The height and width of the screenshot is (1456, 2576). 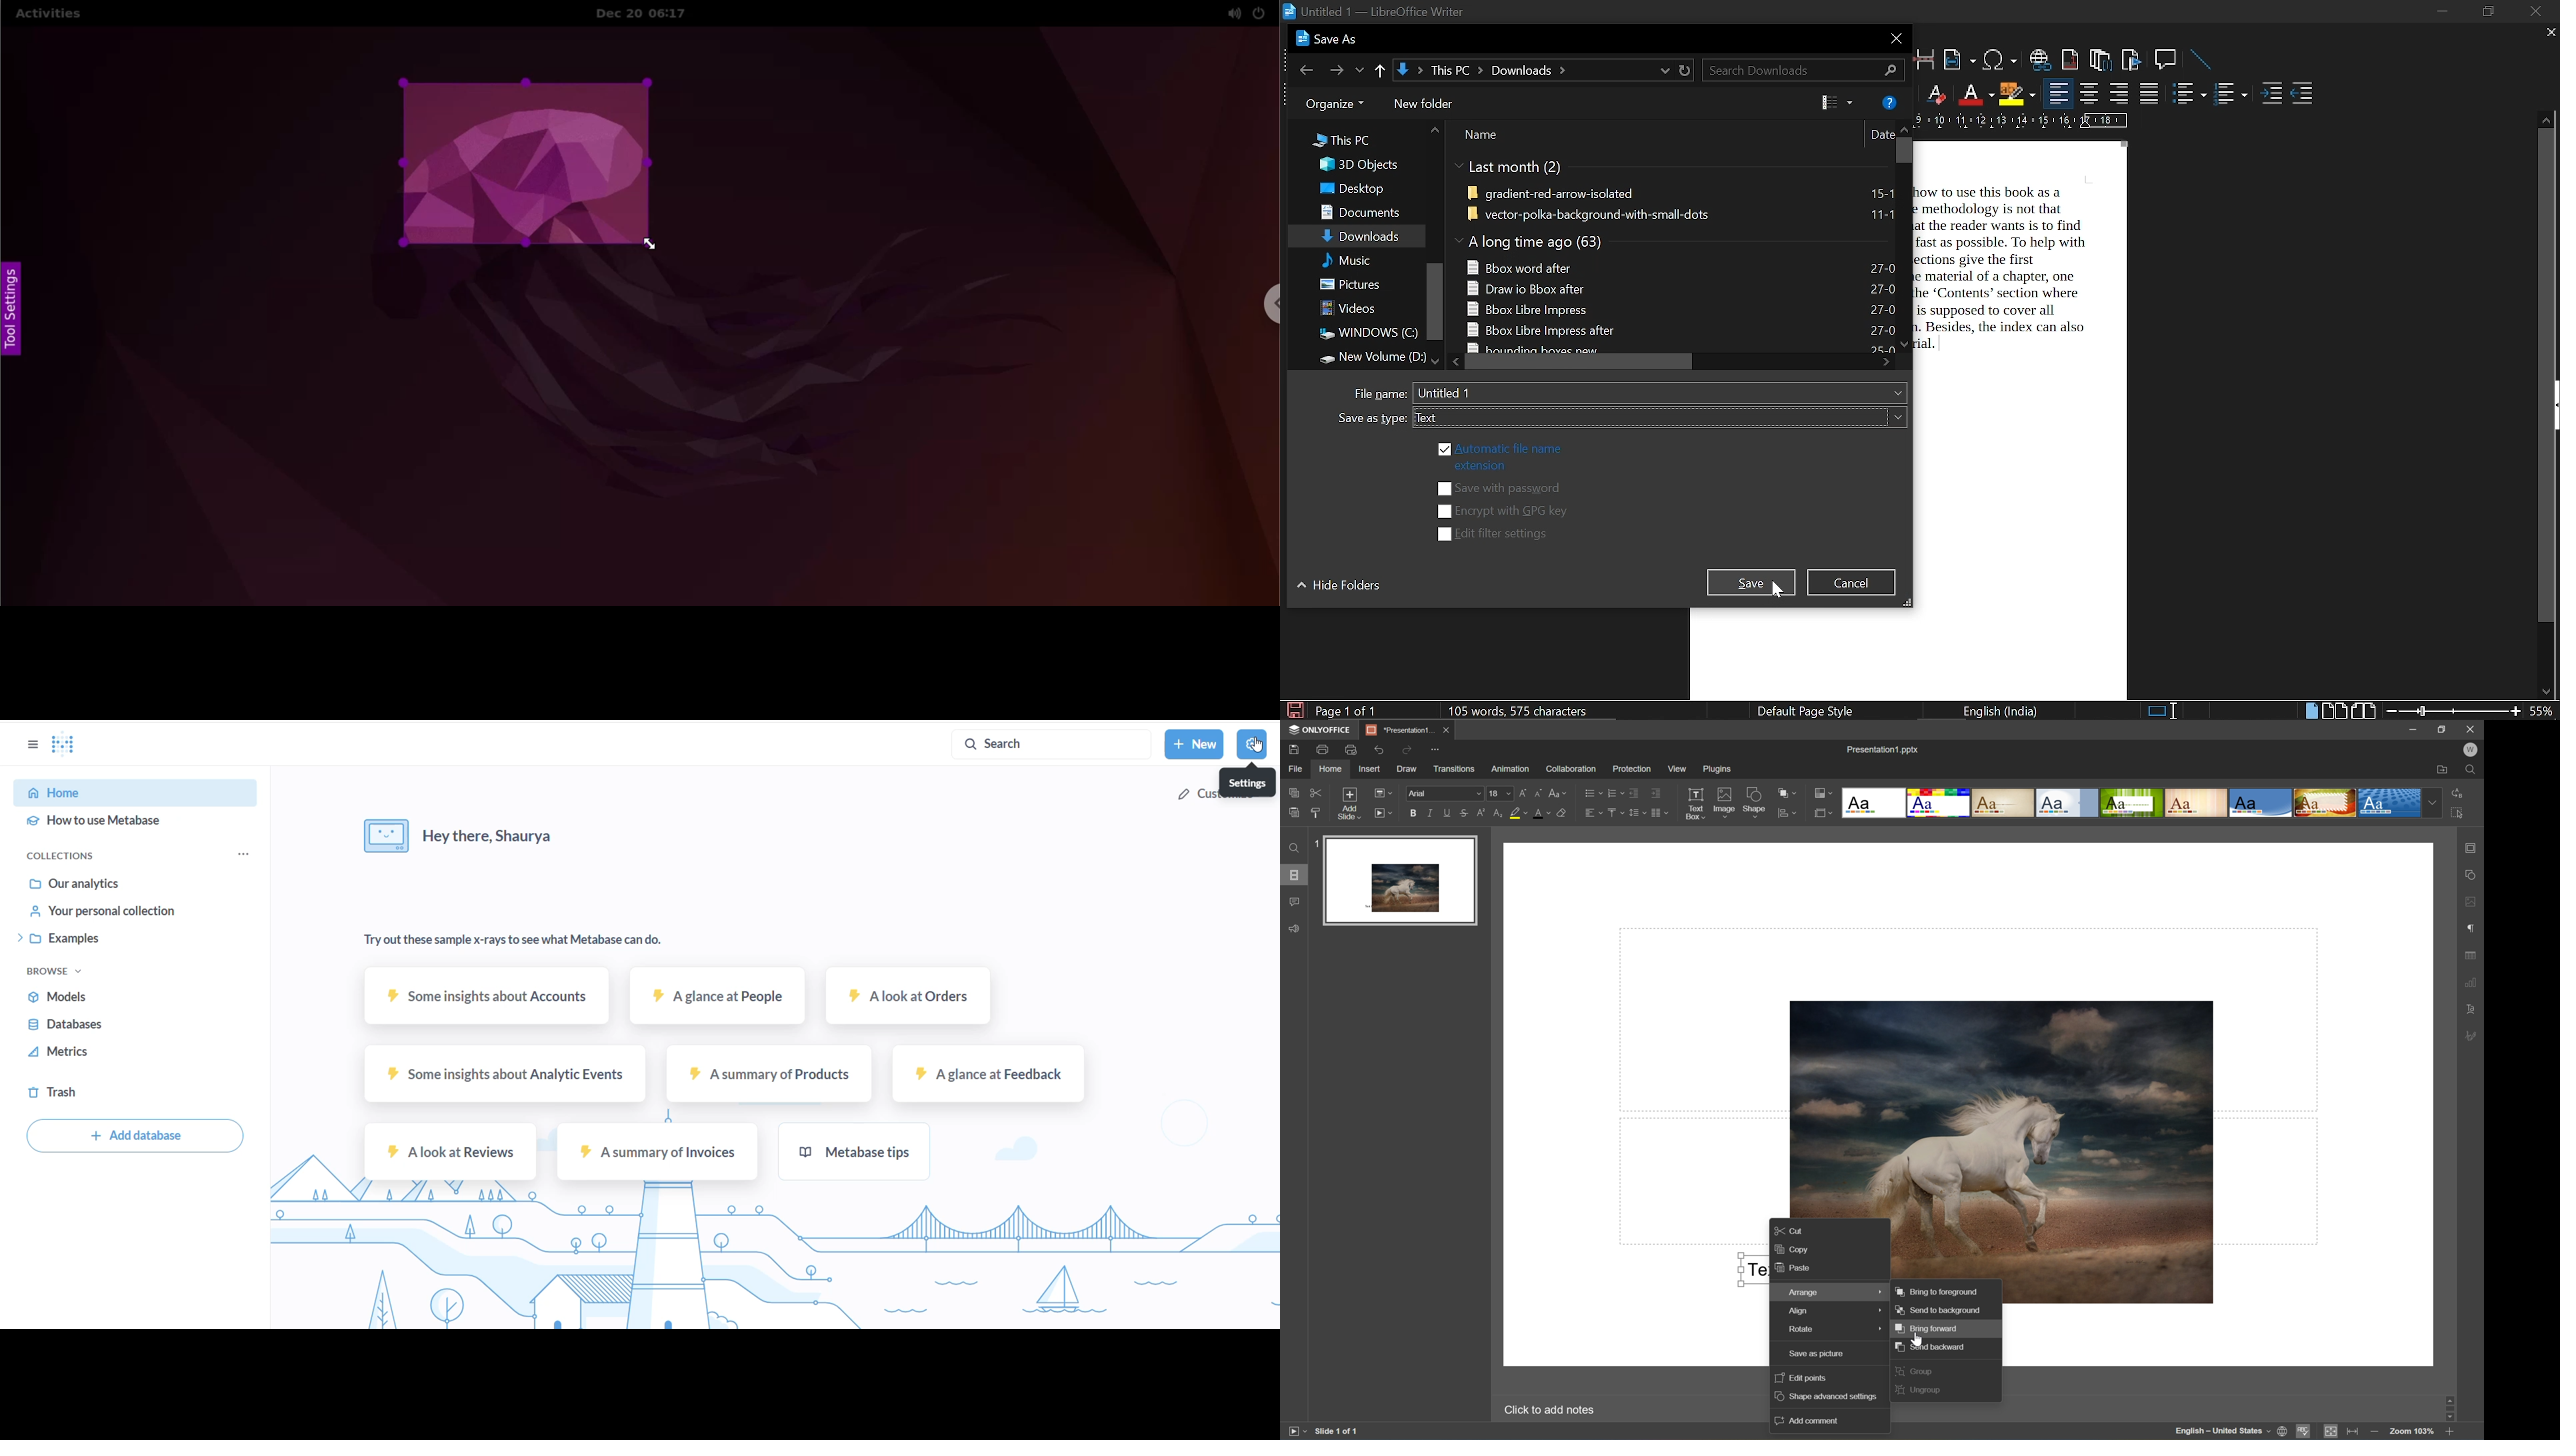 What do you see at coordinates (1398, 730) in the screenshot?
I see `Presentation1...` at bounding box center [1398, 730].